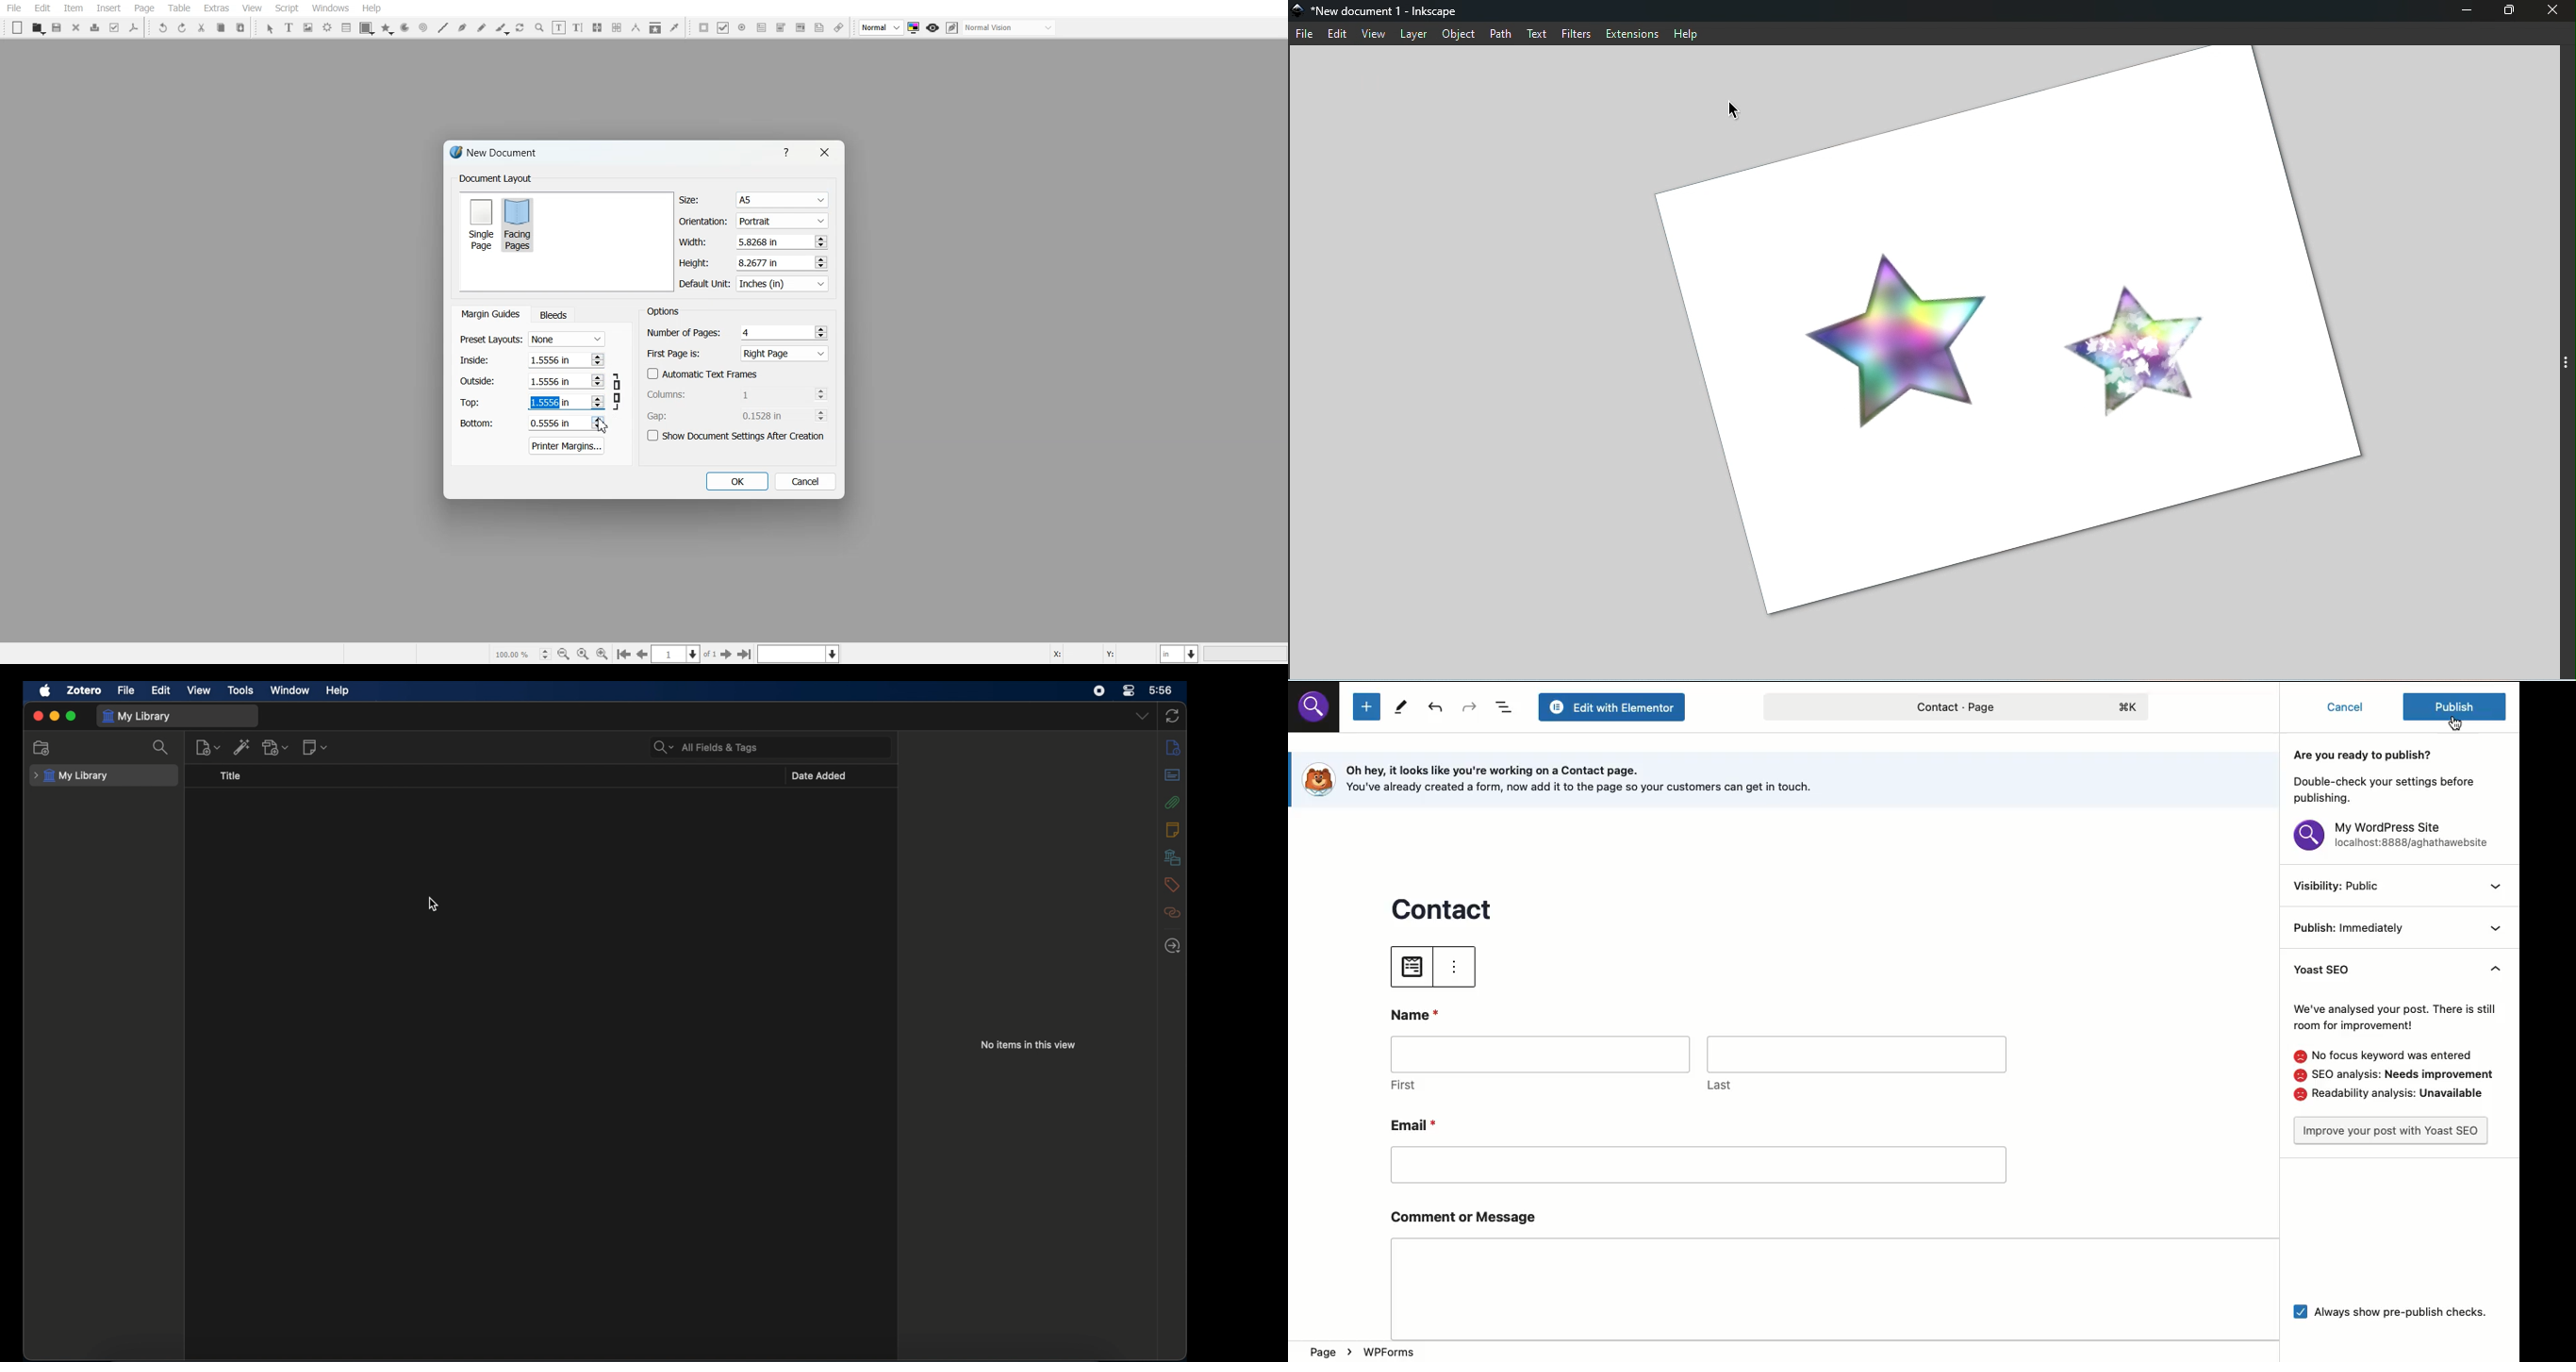 The image size is (2576, 1372). I want to click on Cut, so click(201, 28).